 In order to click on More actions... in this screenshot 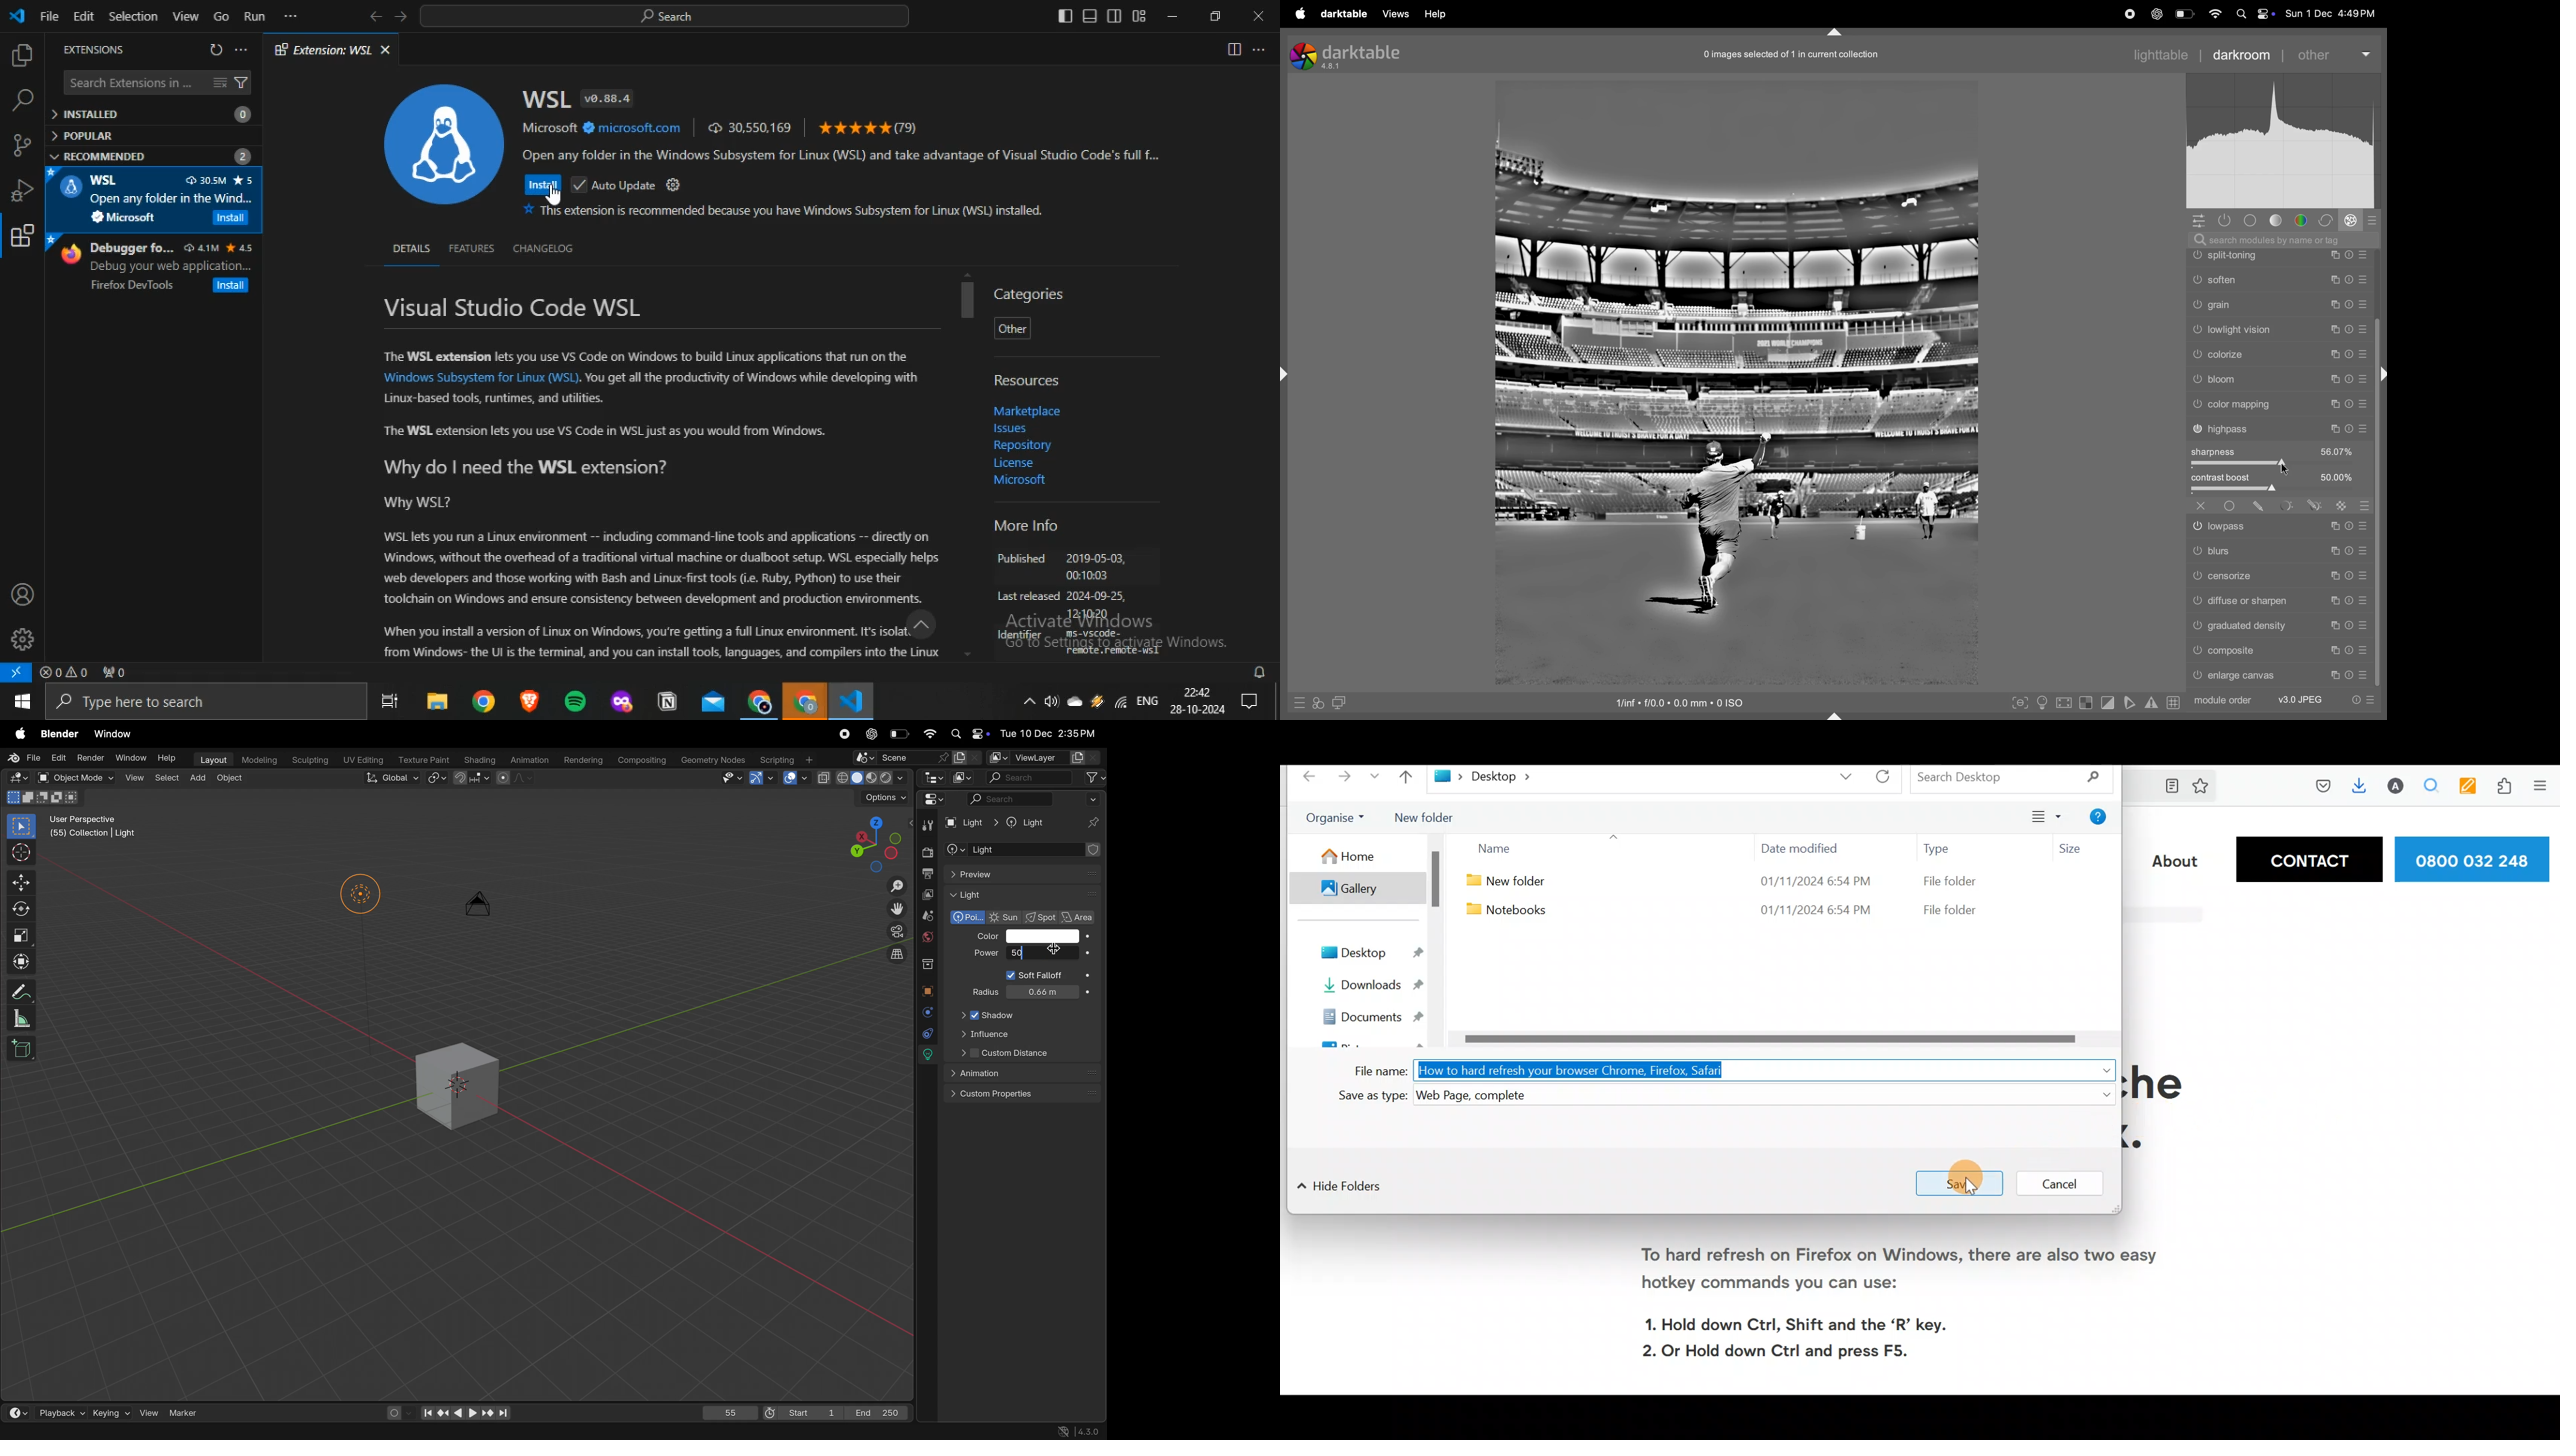, I will do `click(1259, 49)`.